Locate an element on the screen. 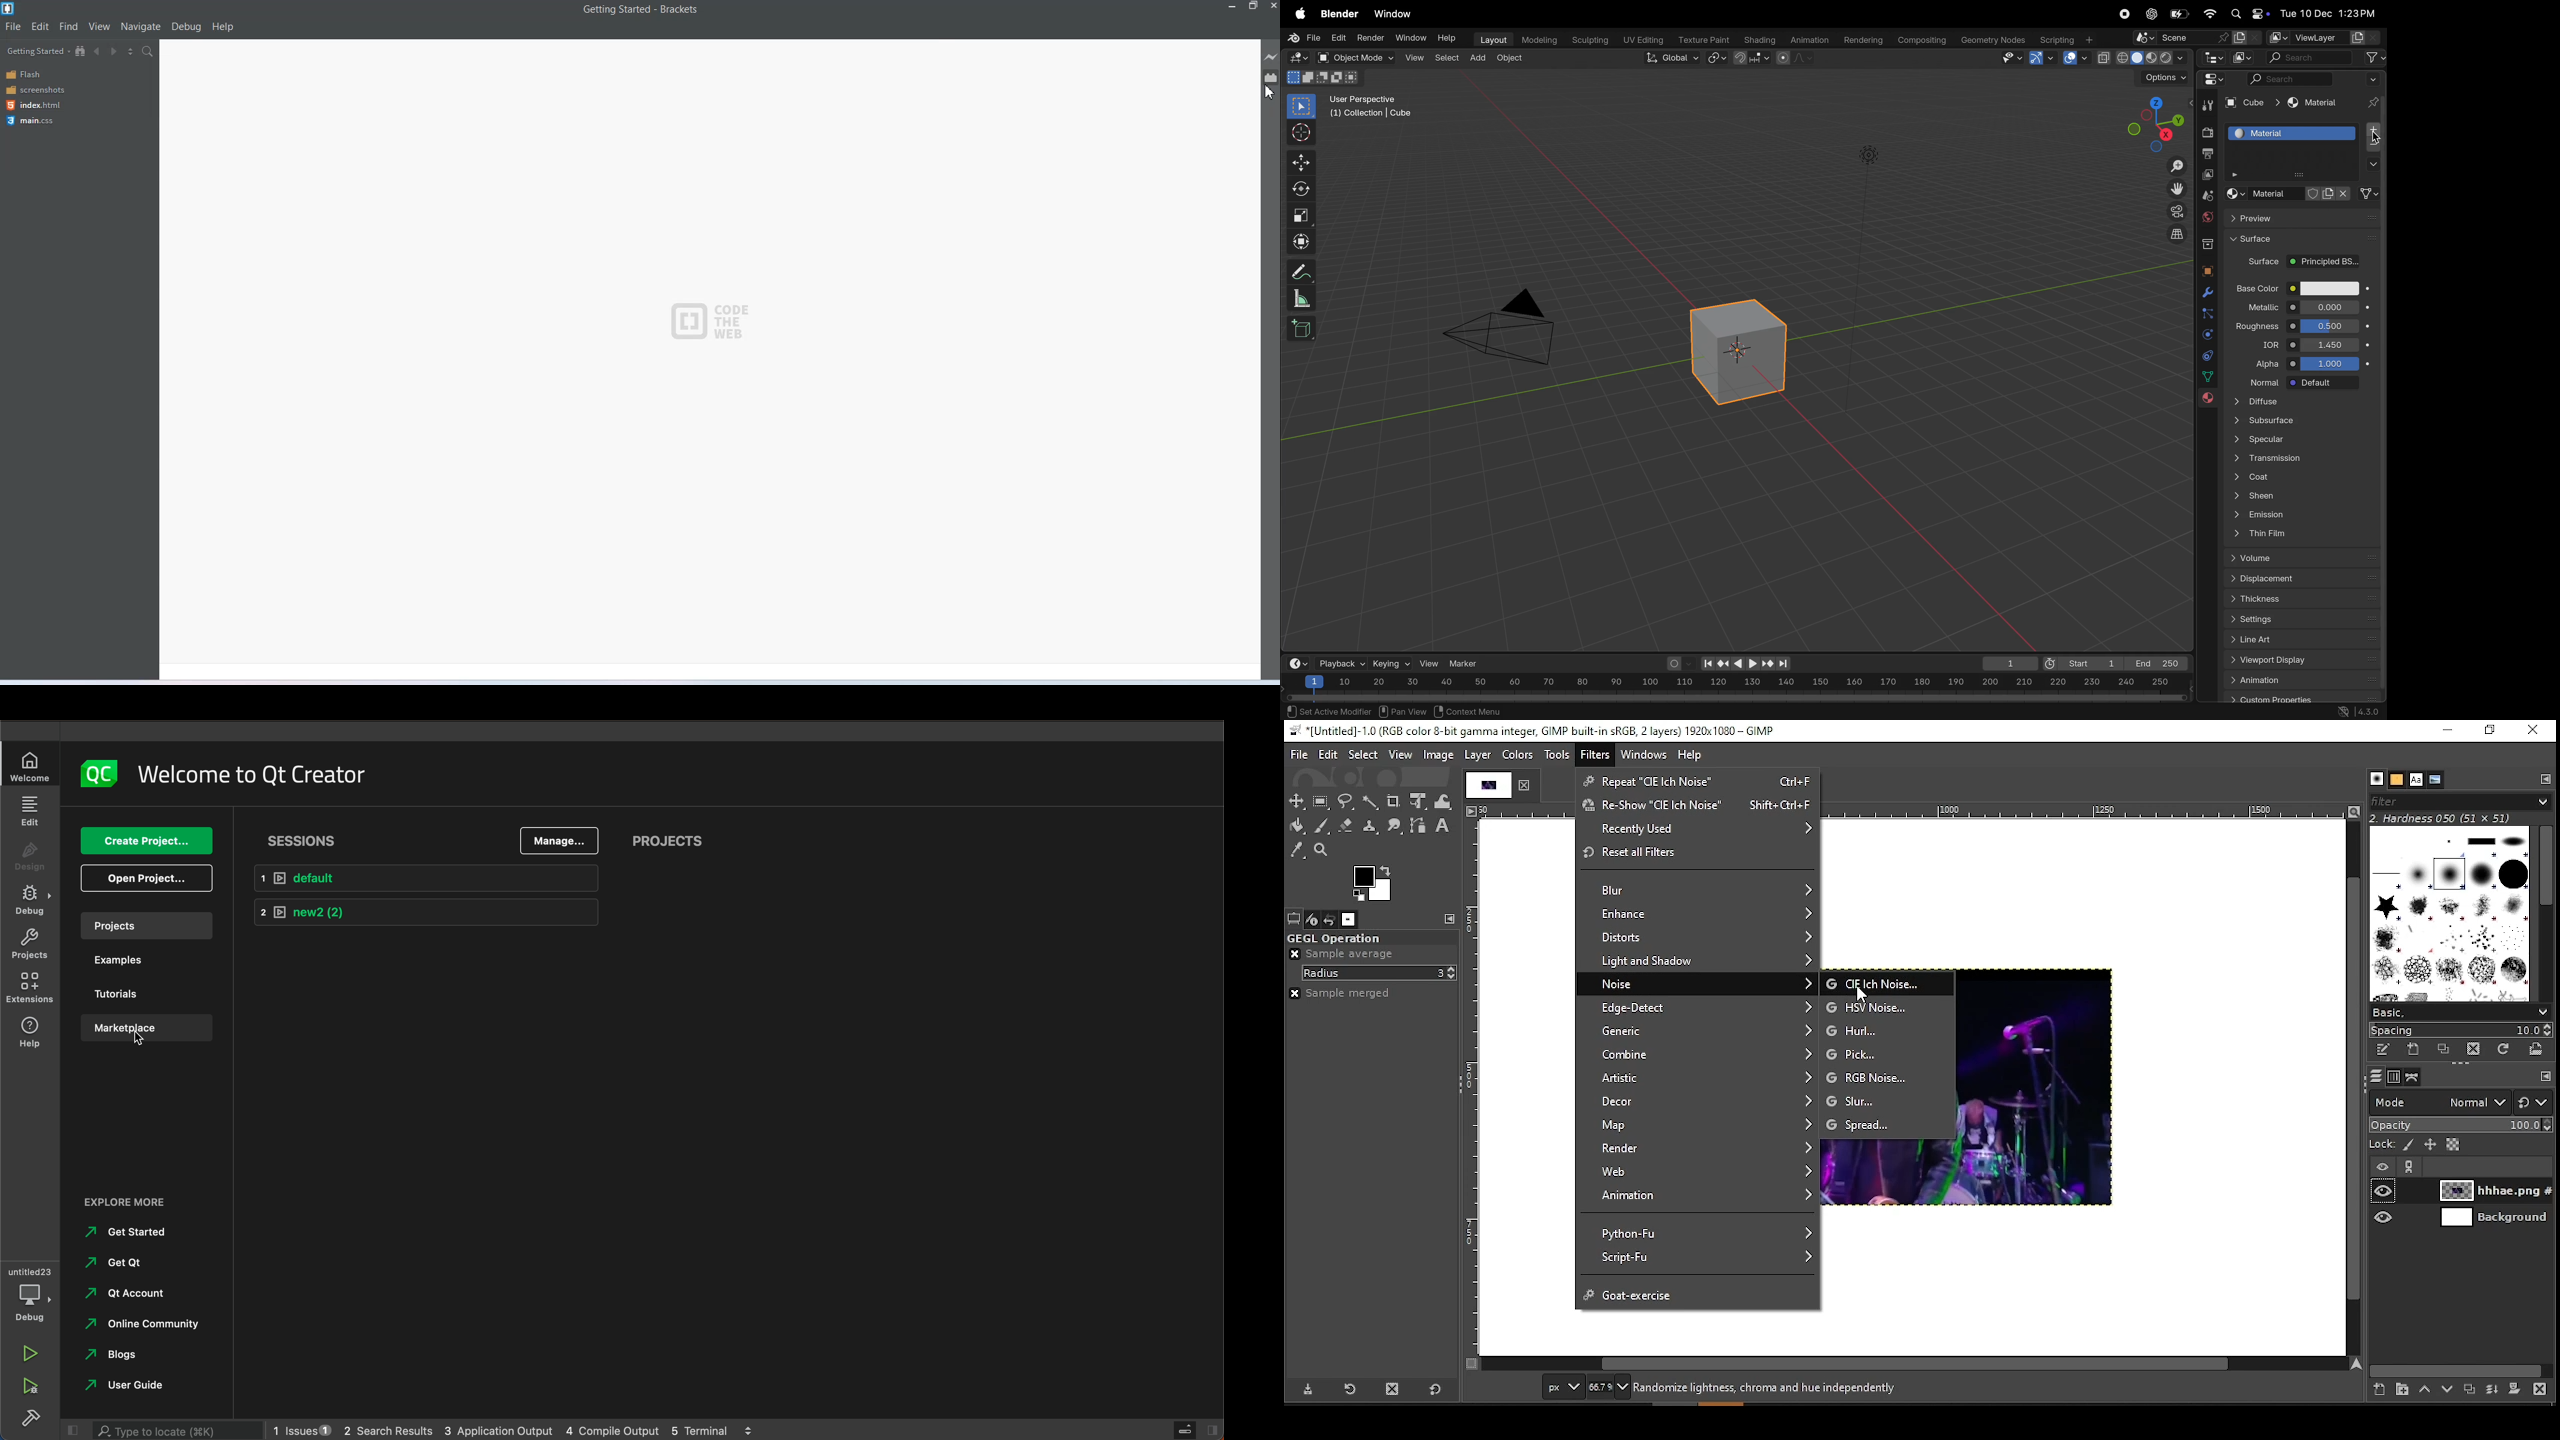  options is located at coordinates (2158, 78).